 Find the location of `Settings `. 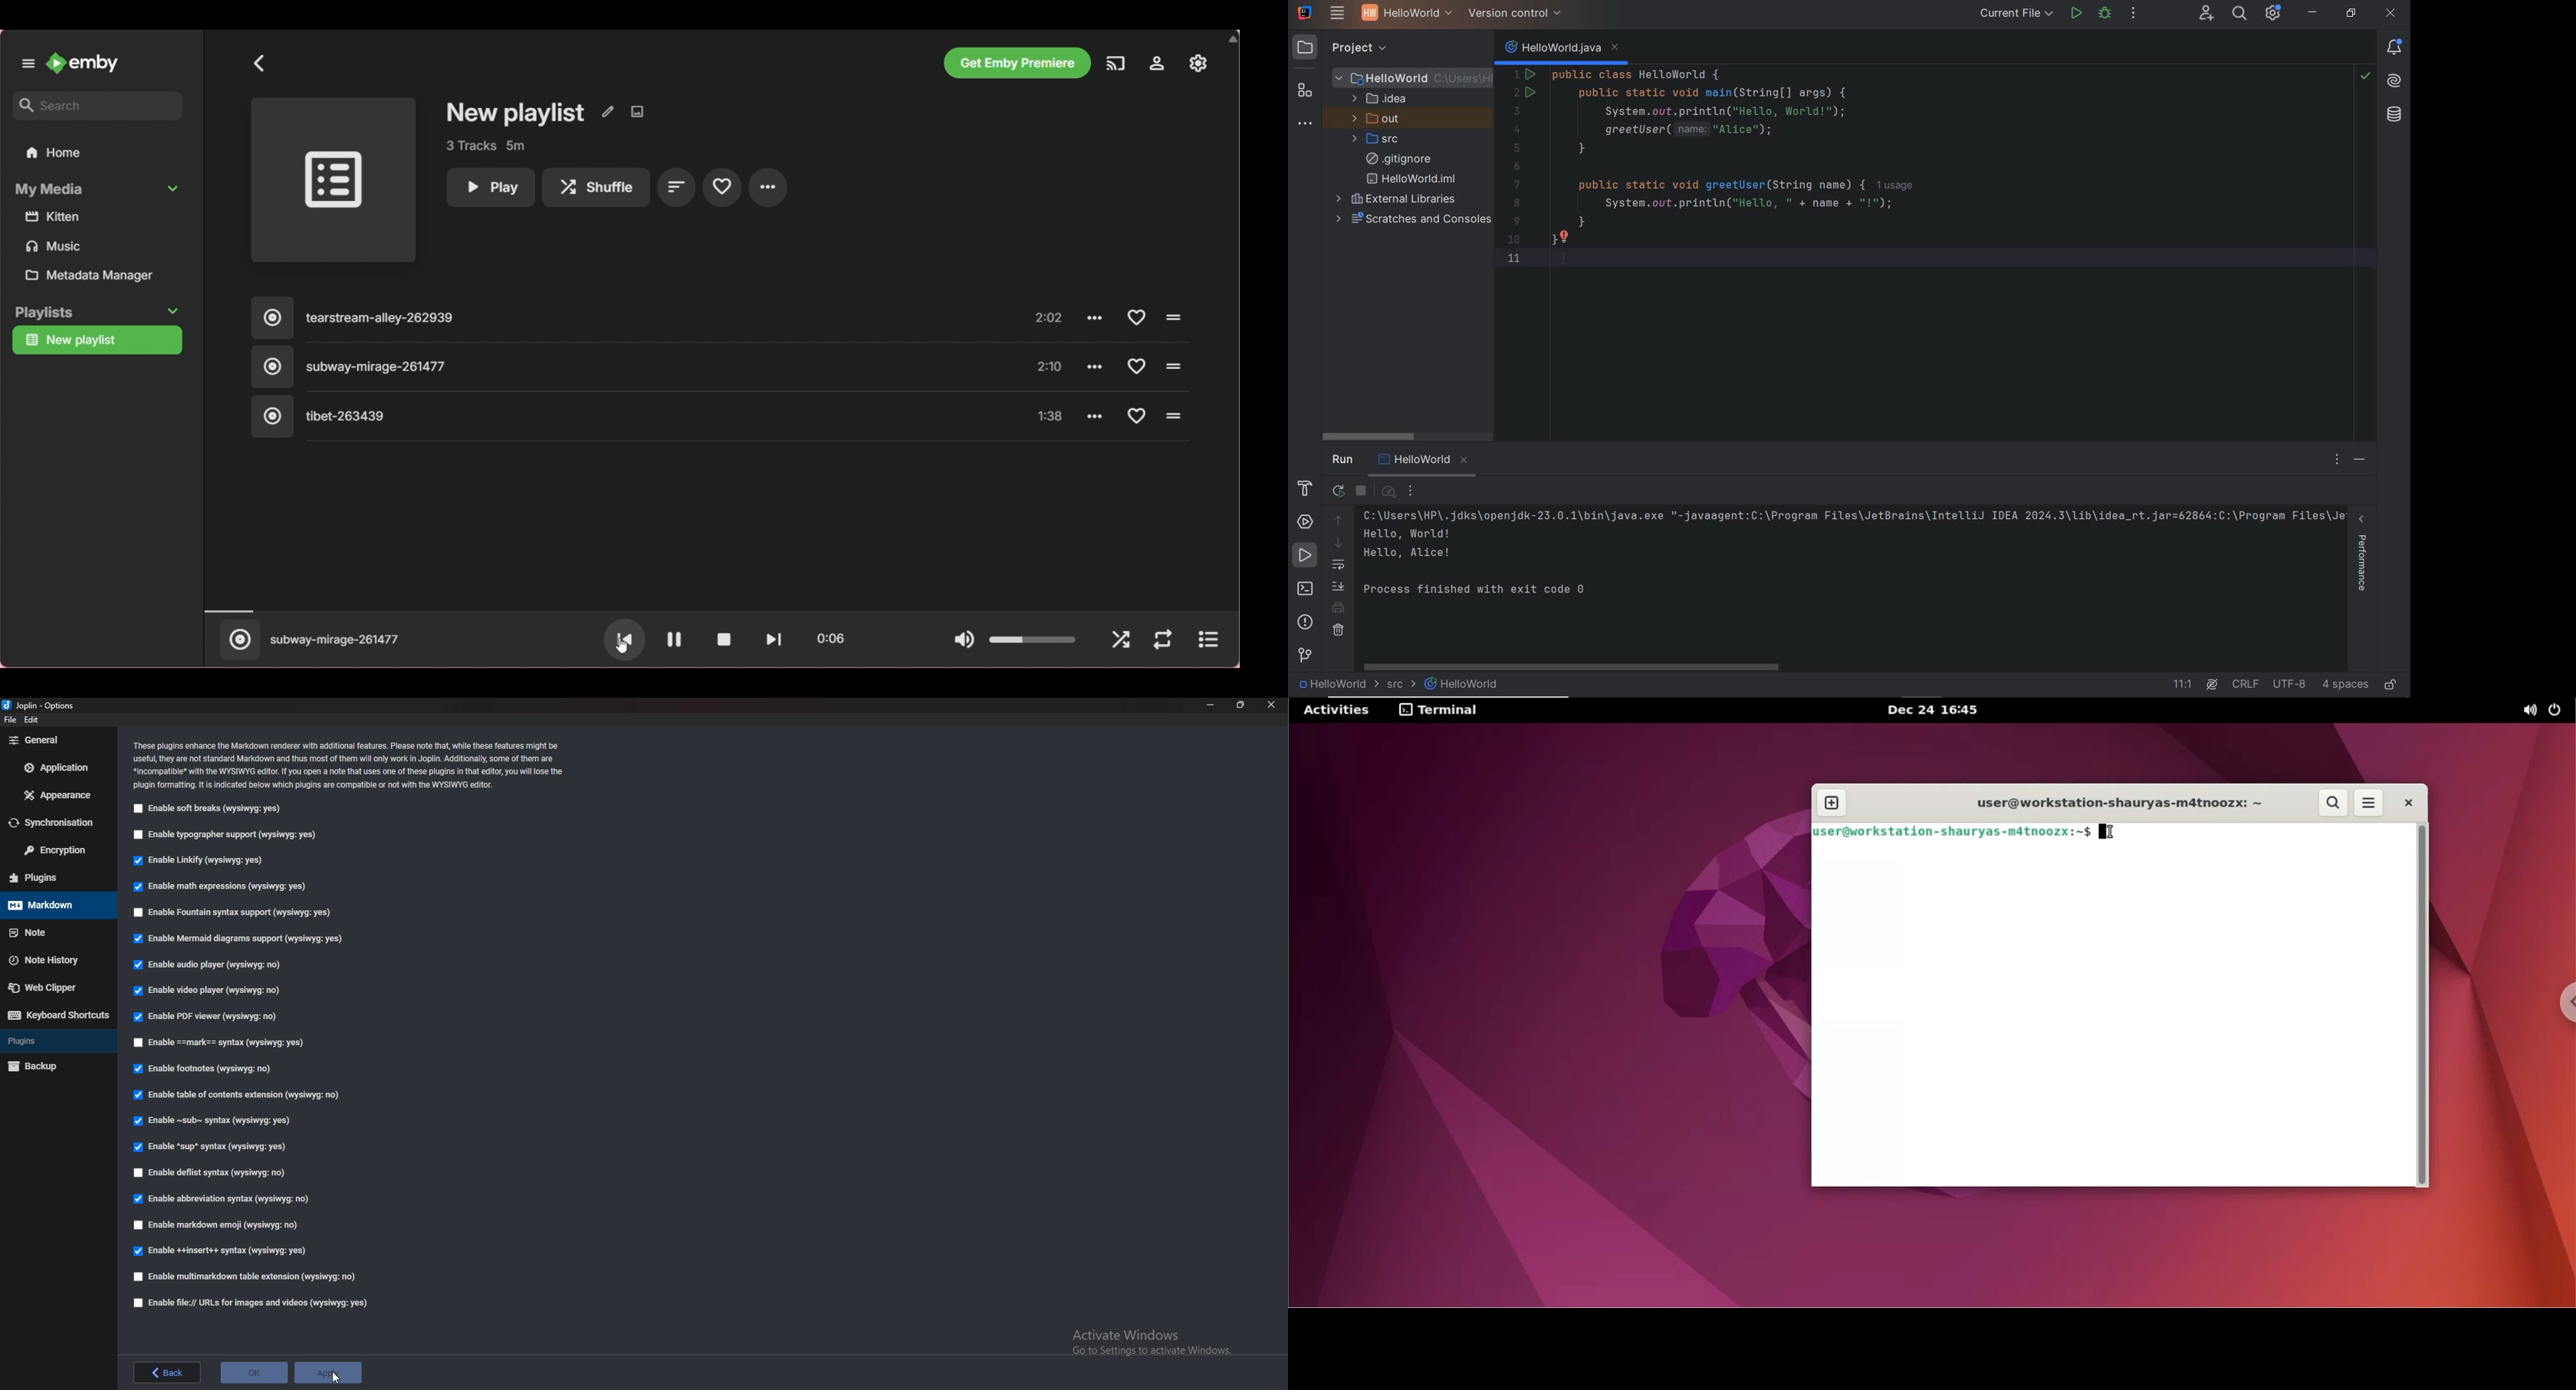

Settings  is located at coordinates (1157, 63).